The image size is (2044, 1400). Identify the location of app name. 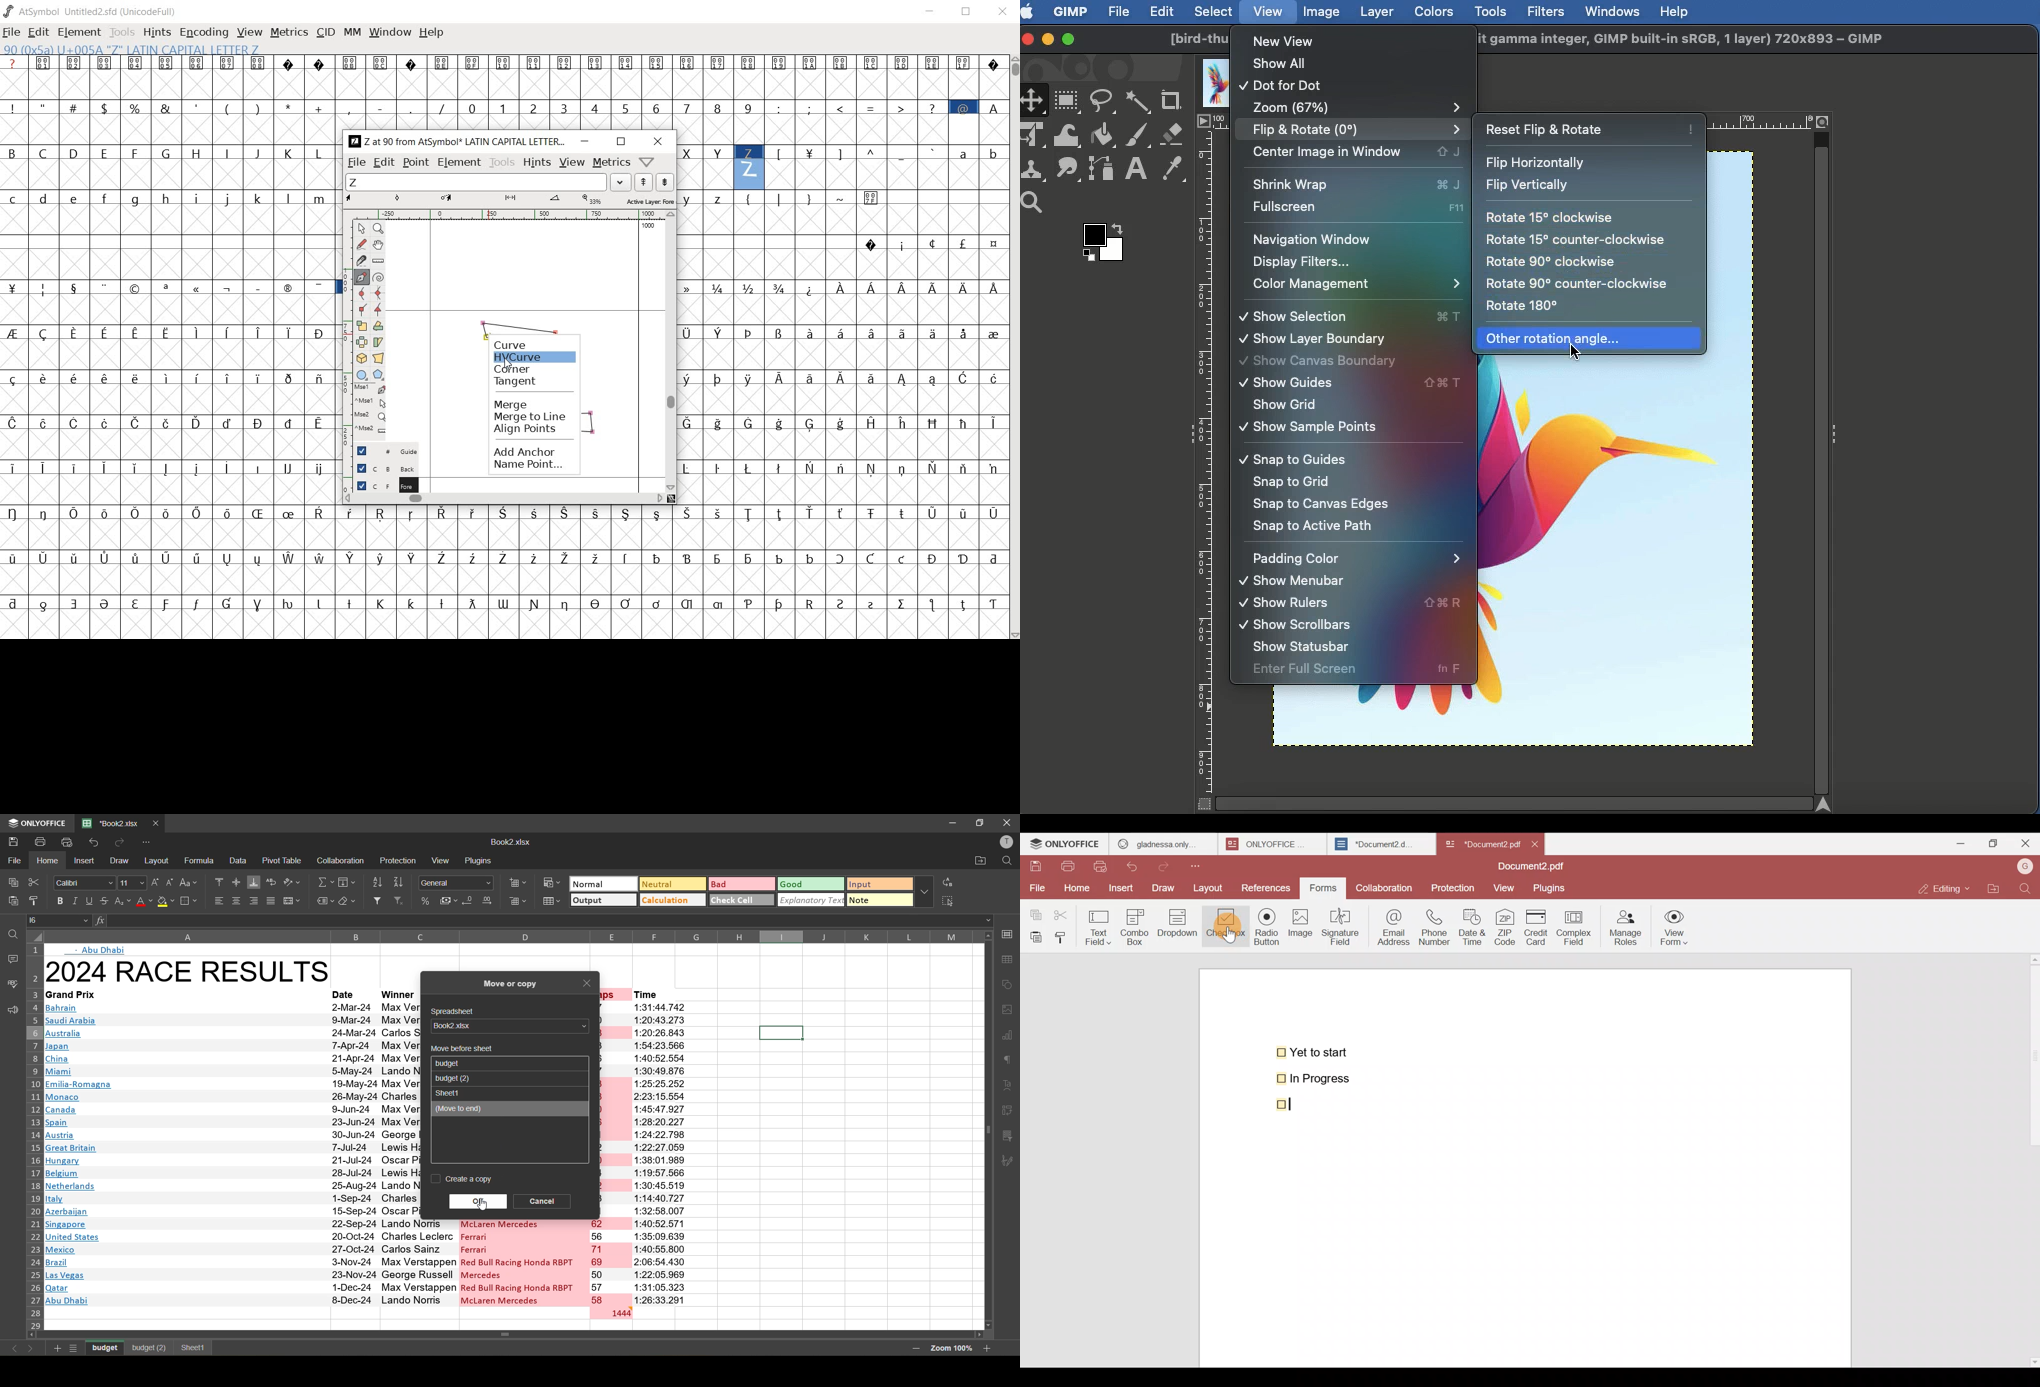
(36, 821).